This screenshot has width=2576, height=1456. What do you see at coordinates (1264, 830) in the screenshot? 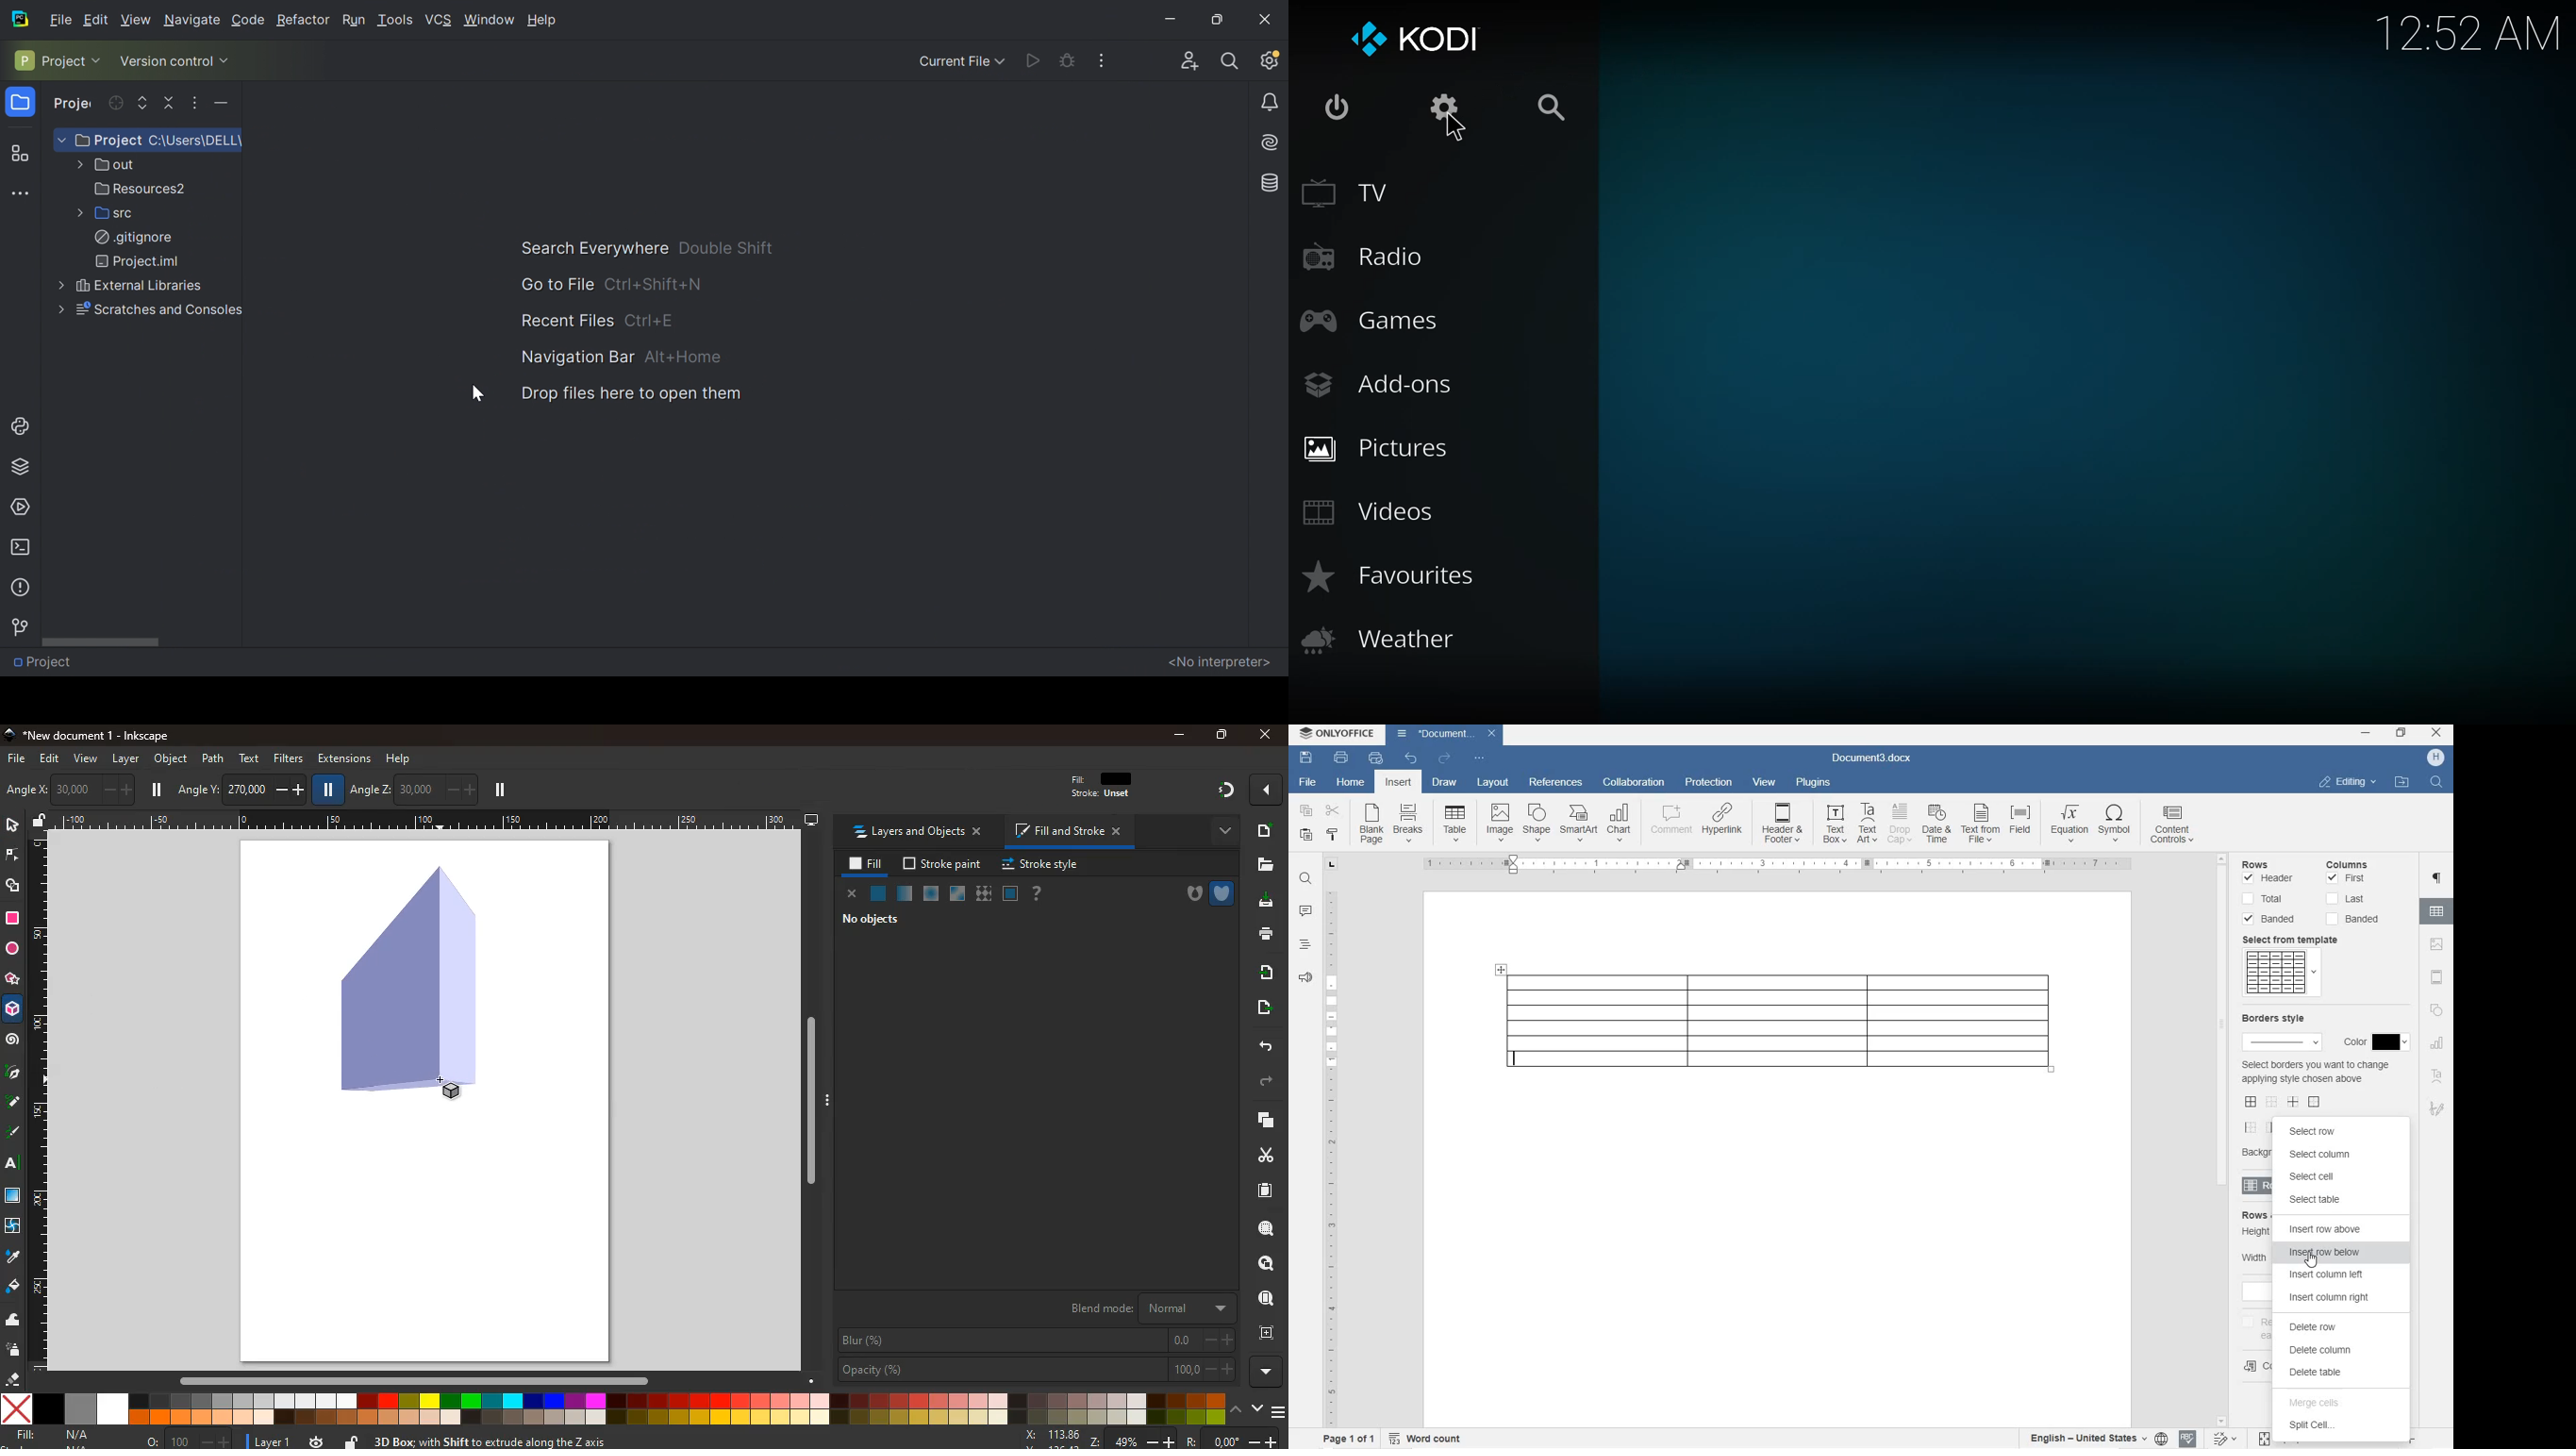
I see `new` at bounding box center [1264, 830].